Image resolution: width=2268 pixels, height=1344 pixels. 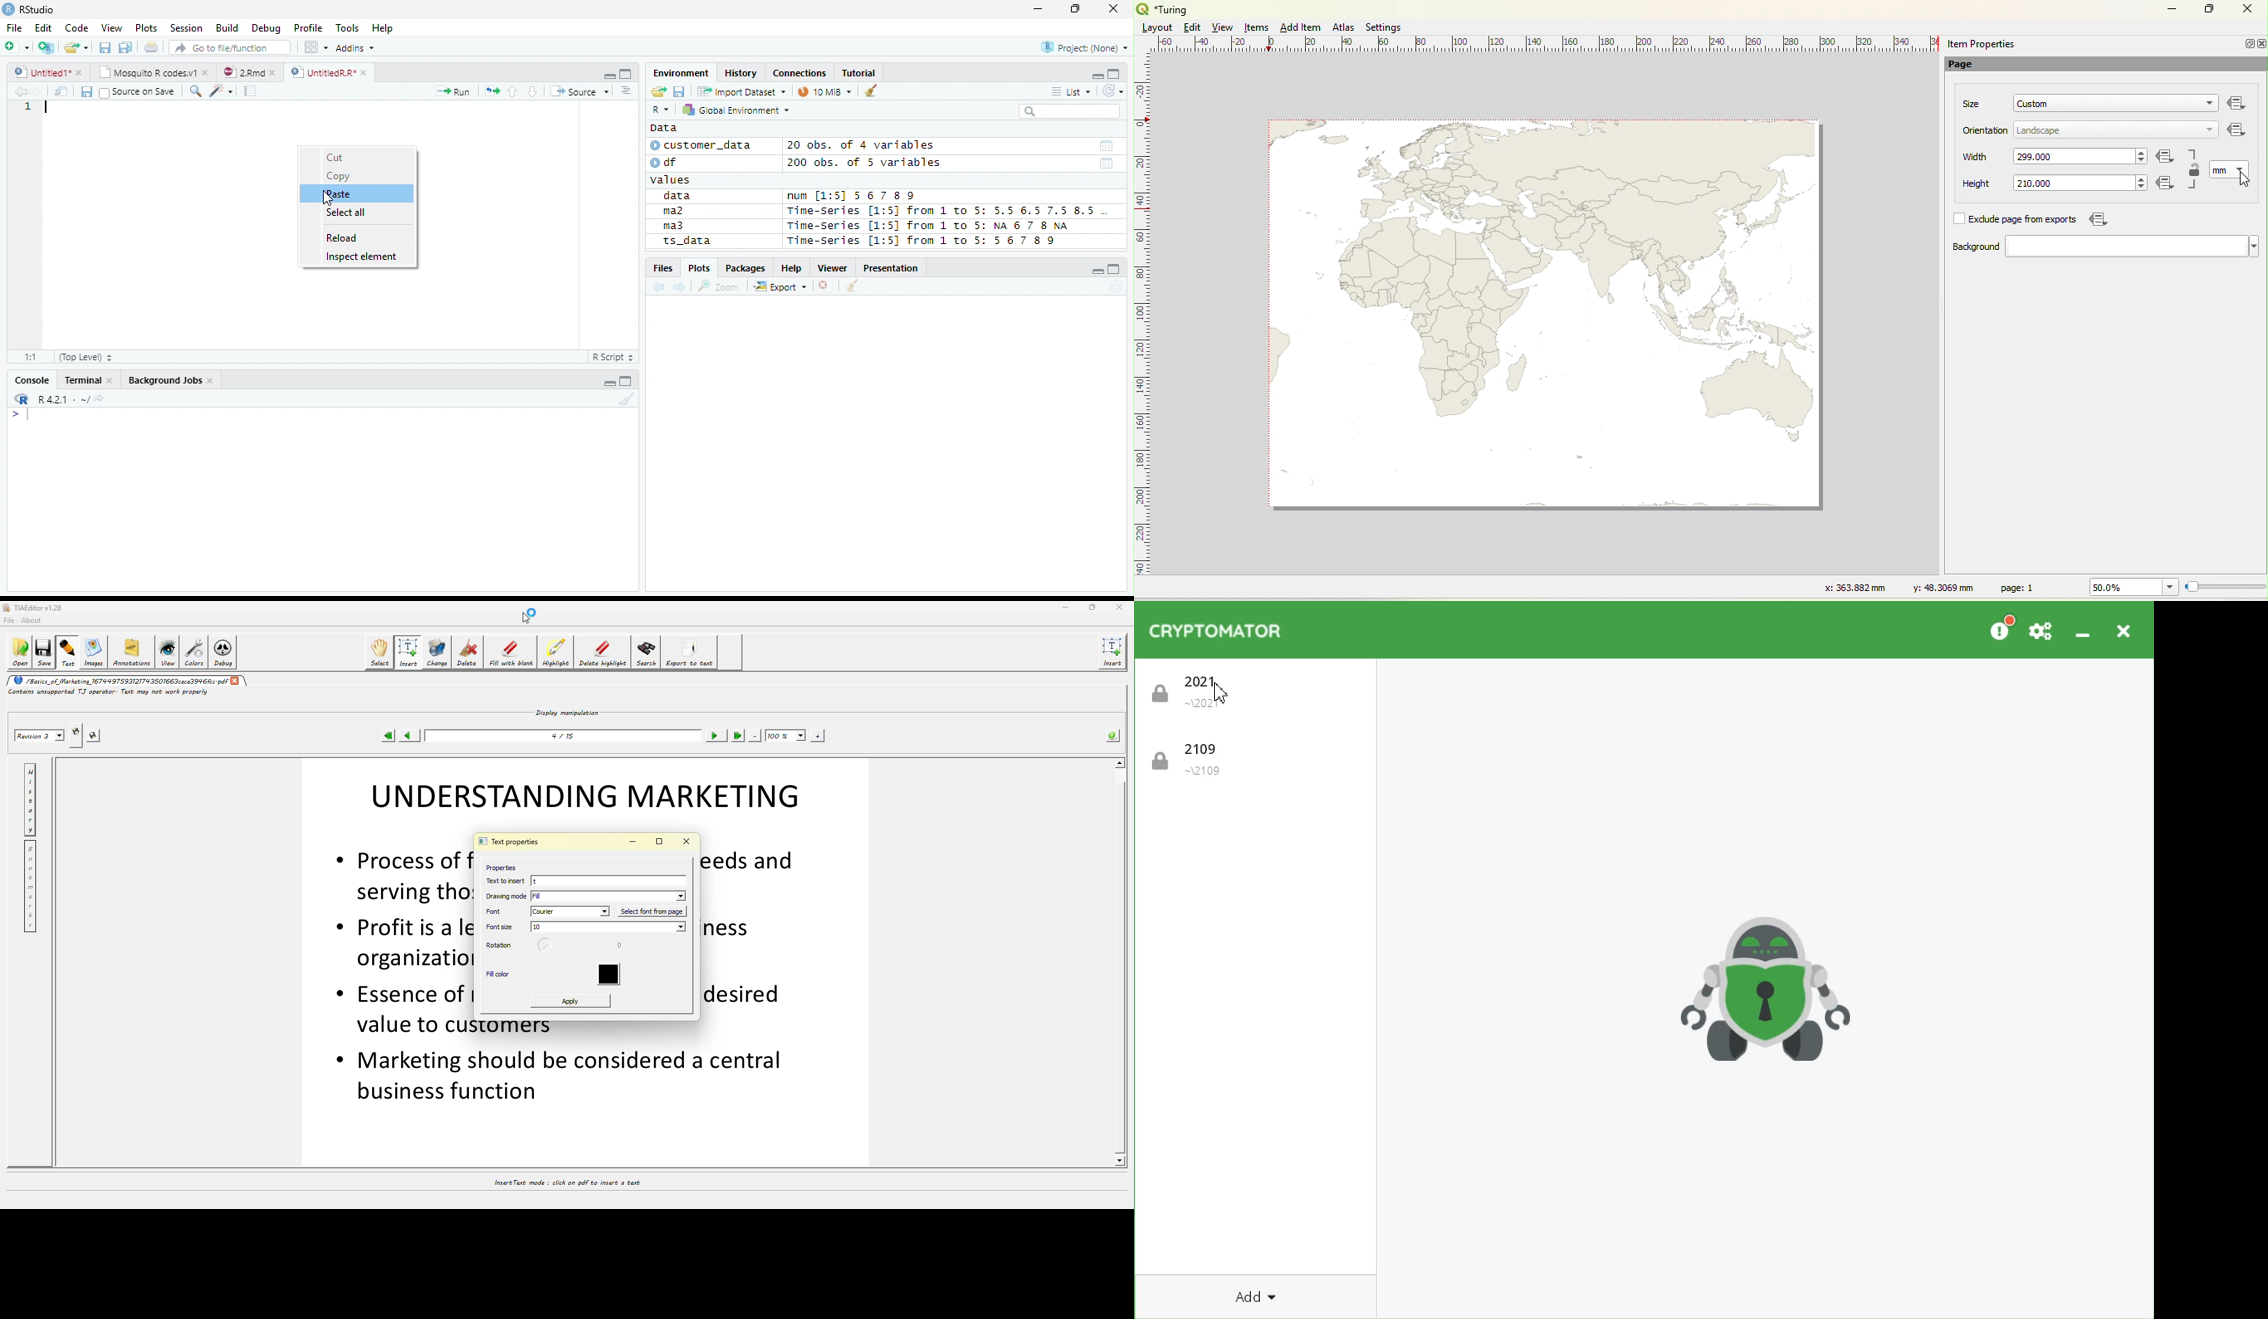 I want to click on Minimize, so click(x=2247, y=43).